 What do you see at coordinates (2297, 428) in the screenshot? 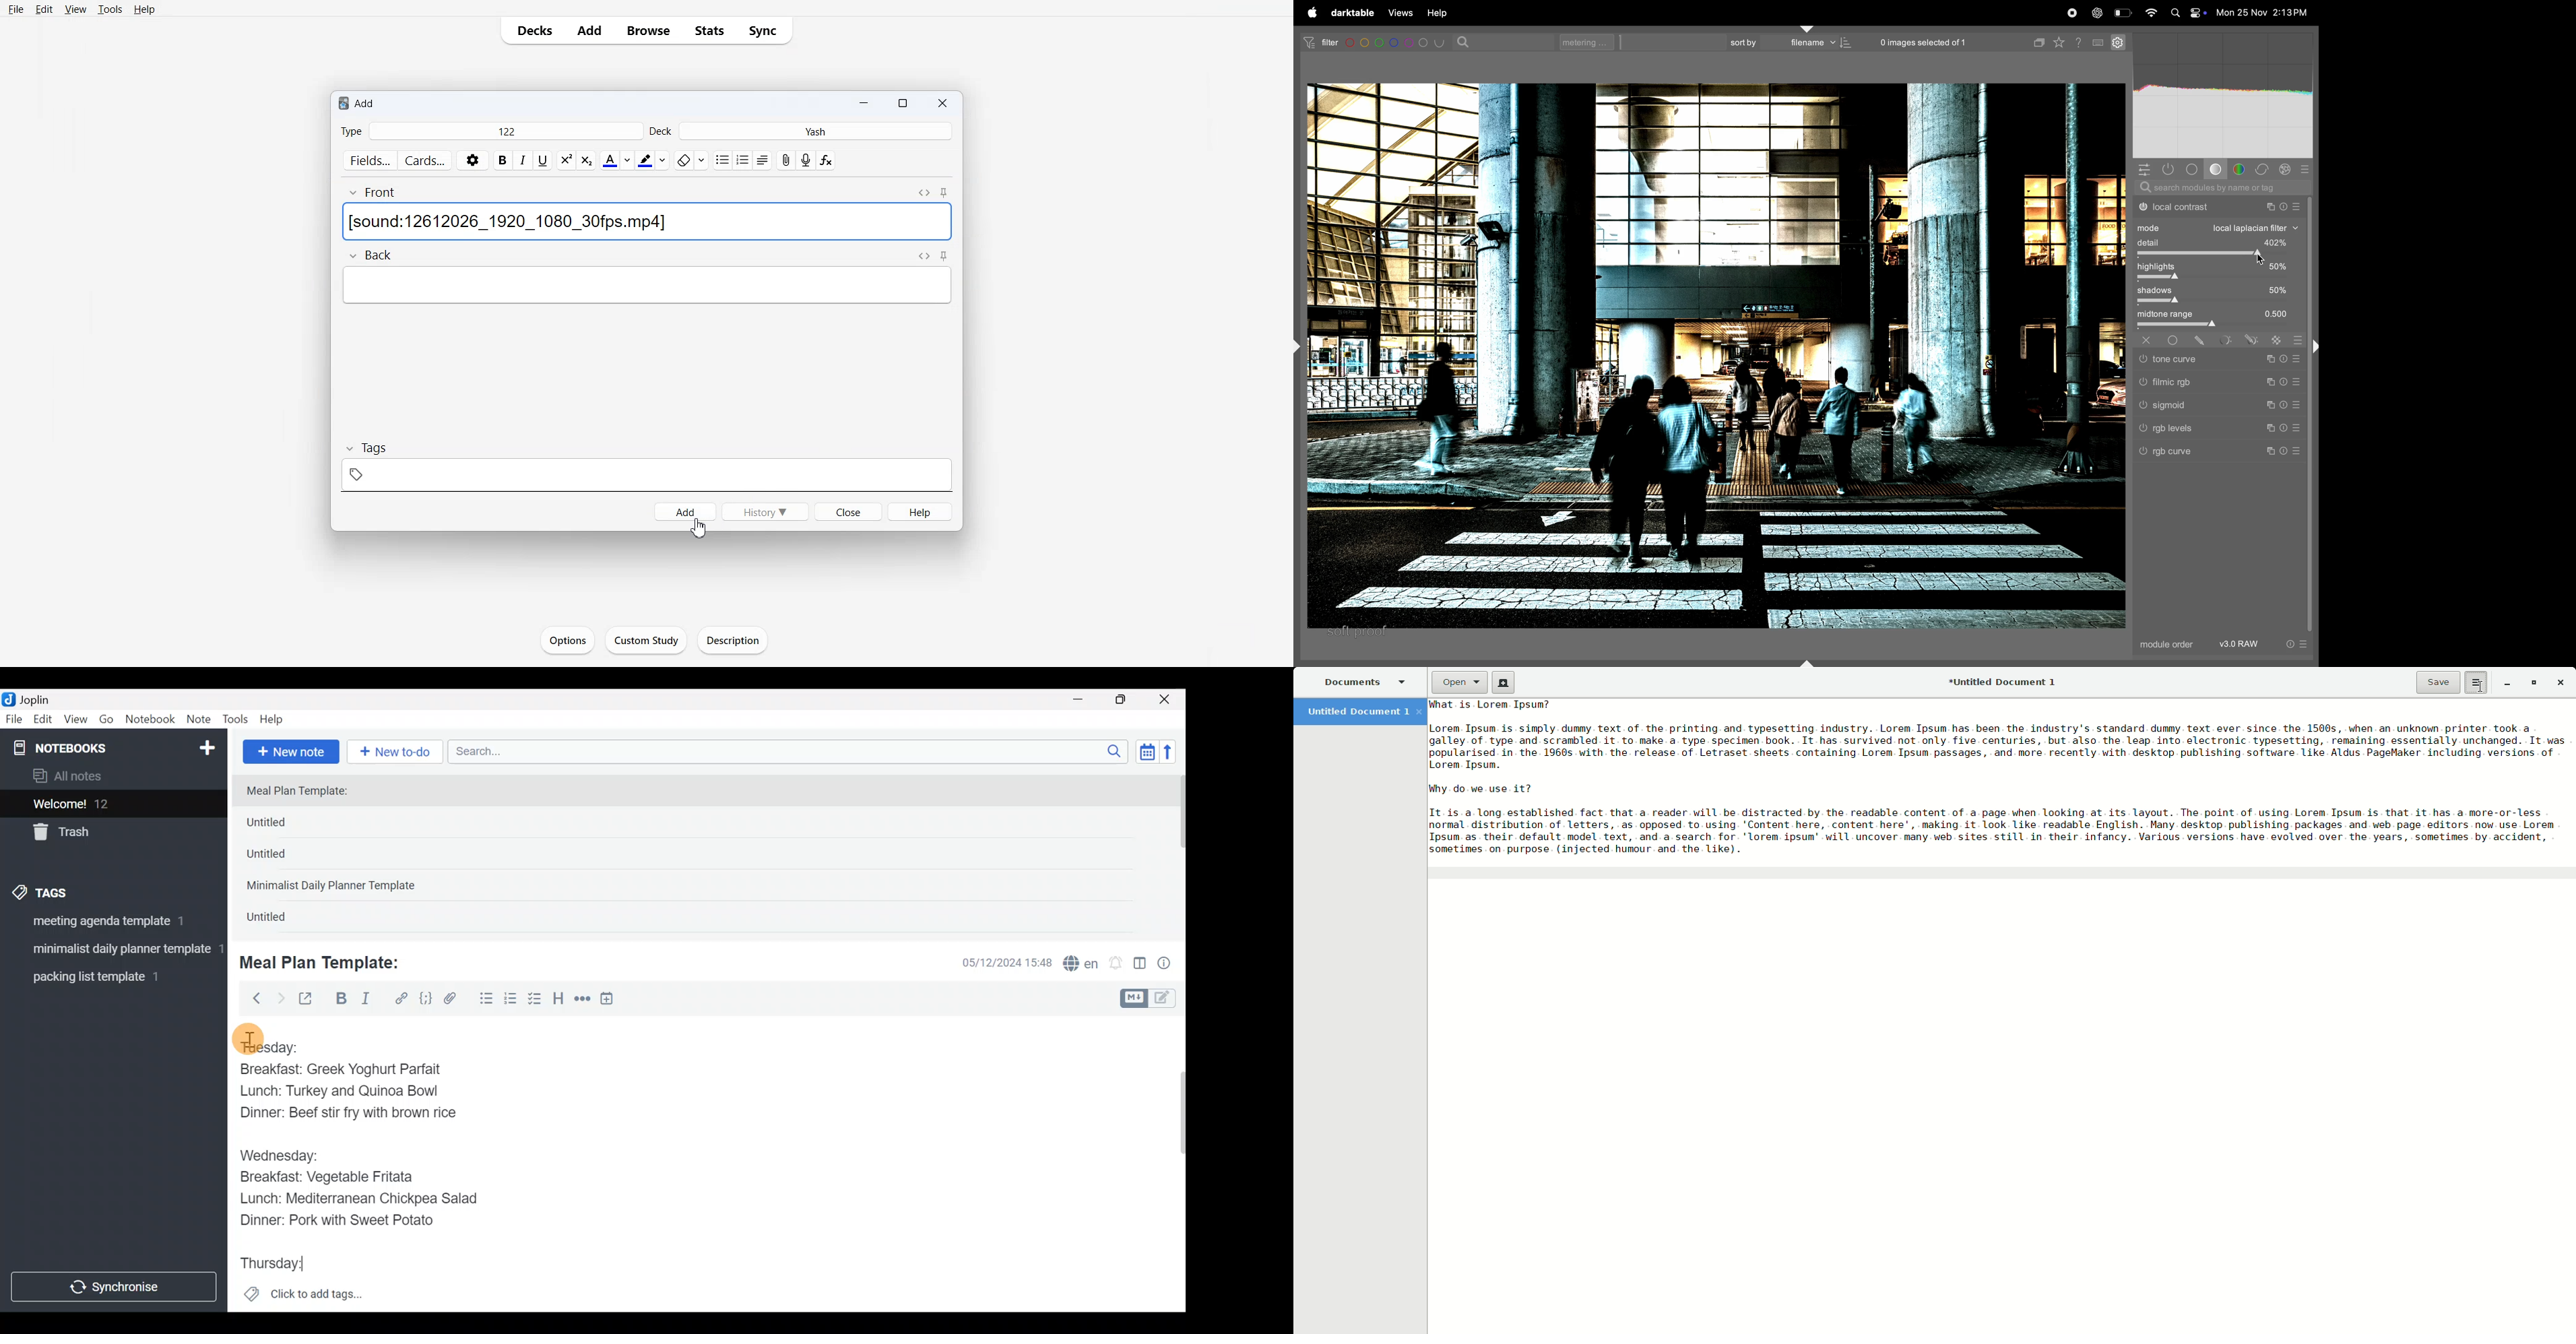
I see `preset` at bounding box center [2297, 428].